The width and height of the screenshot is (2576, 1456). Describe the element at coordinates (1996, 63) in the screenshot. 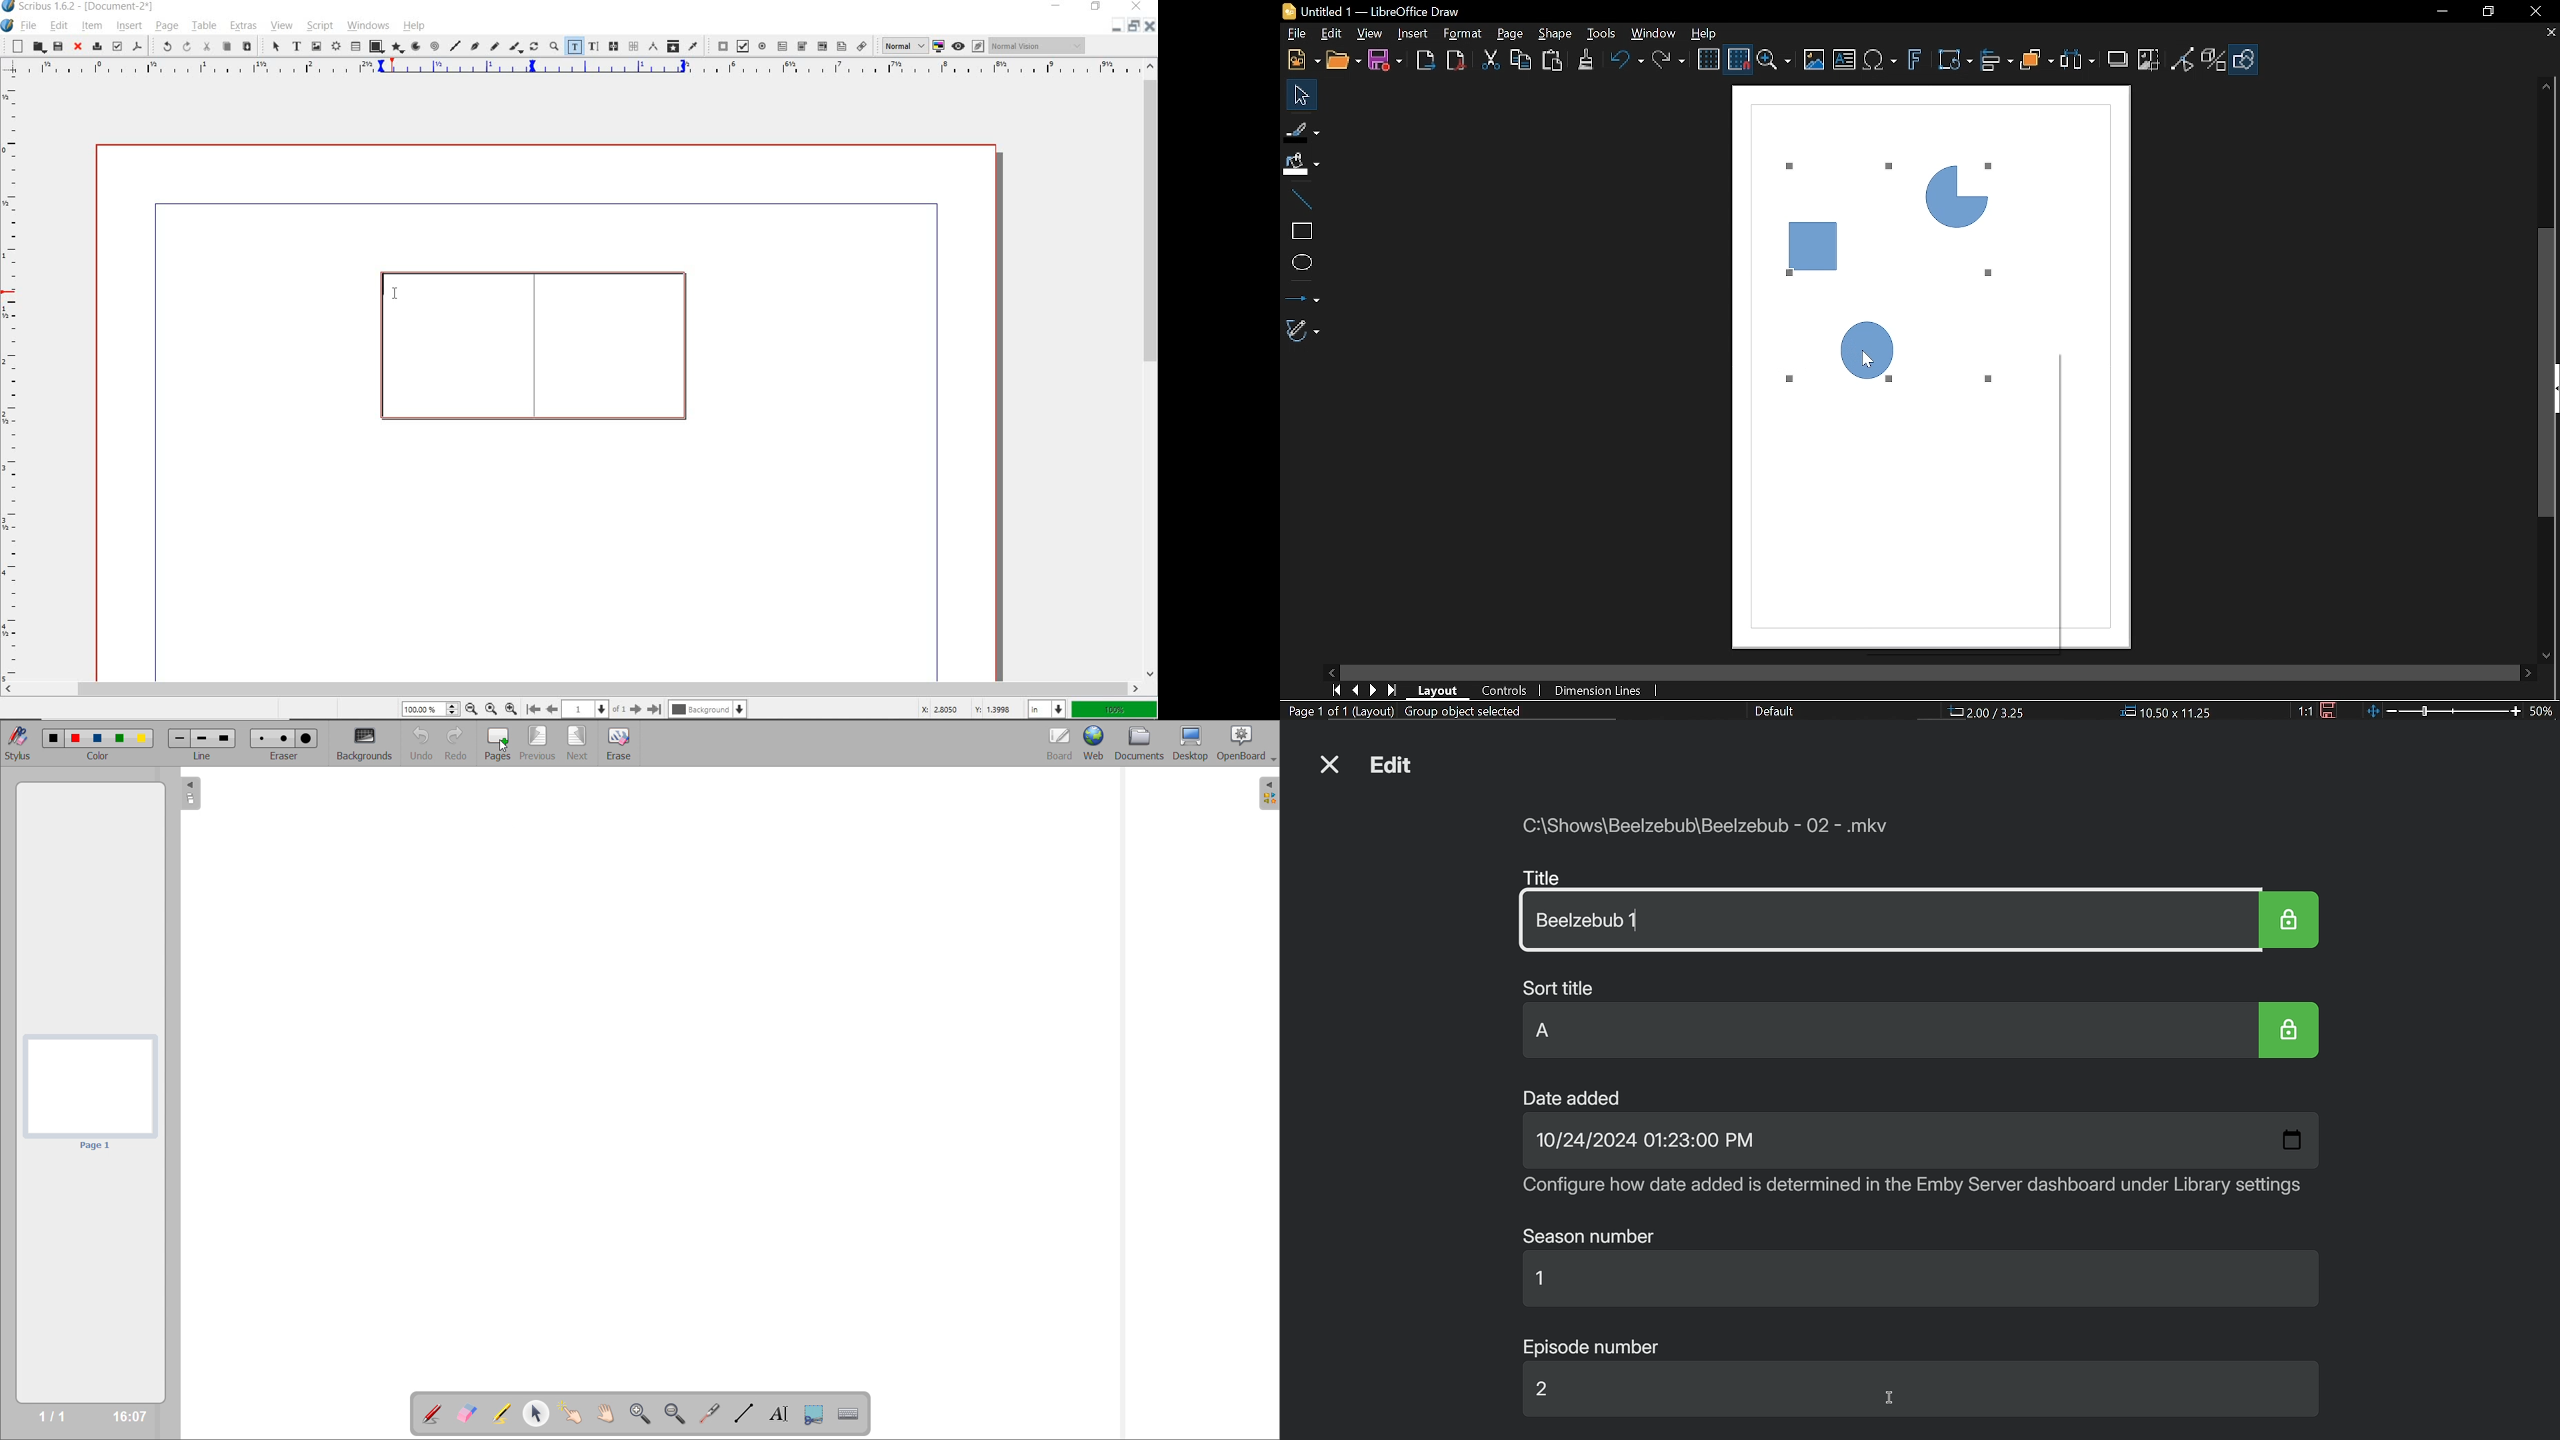

I see `Align` at that location.